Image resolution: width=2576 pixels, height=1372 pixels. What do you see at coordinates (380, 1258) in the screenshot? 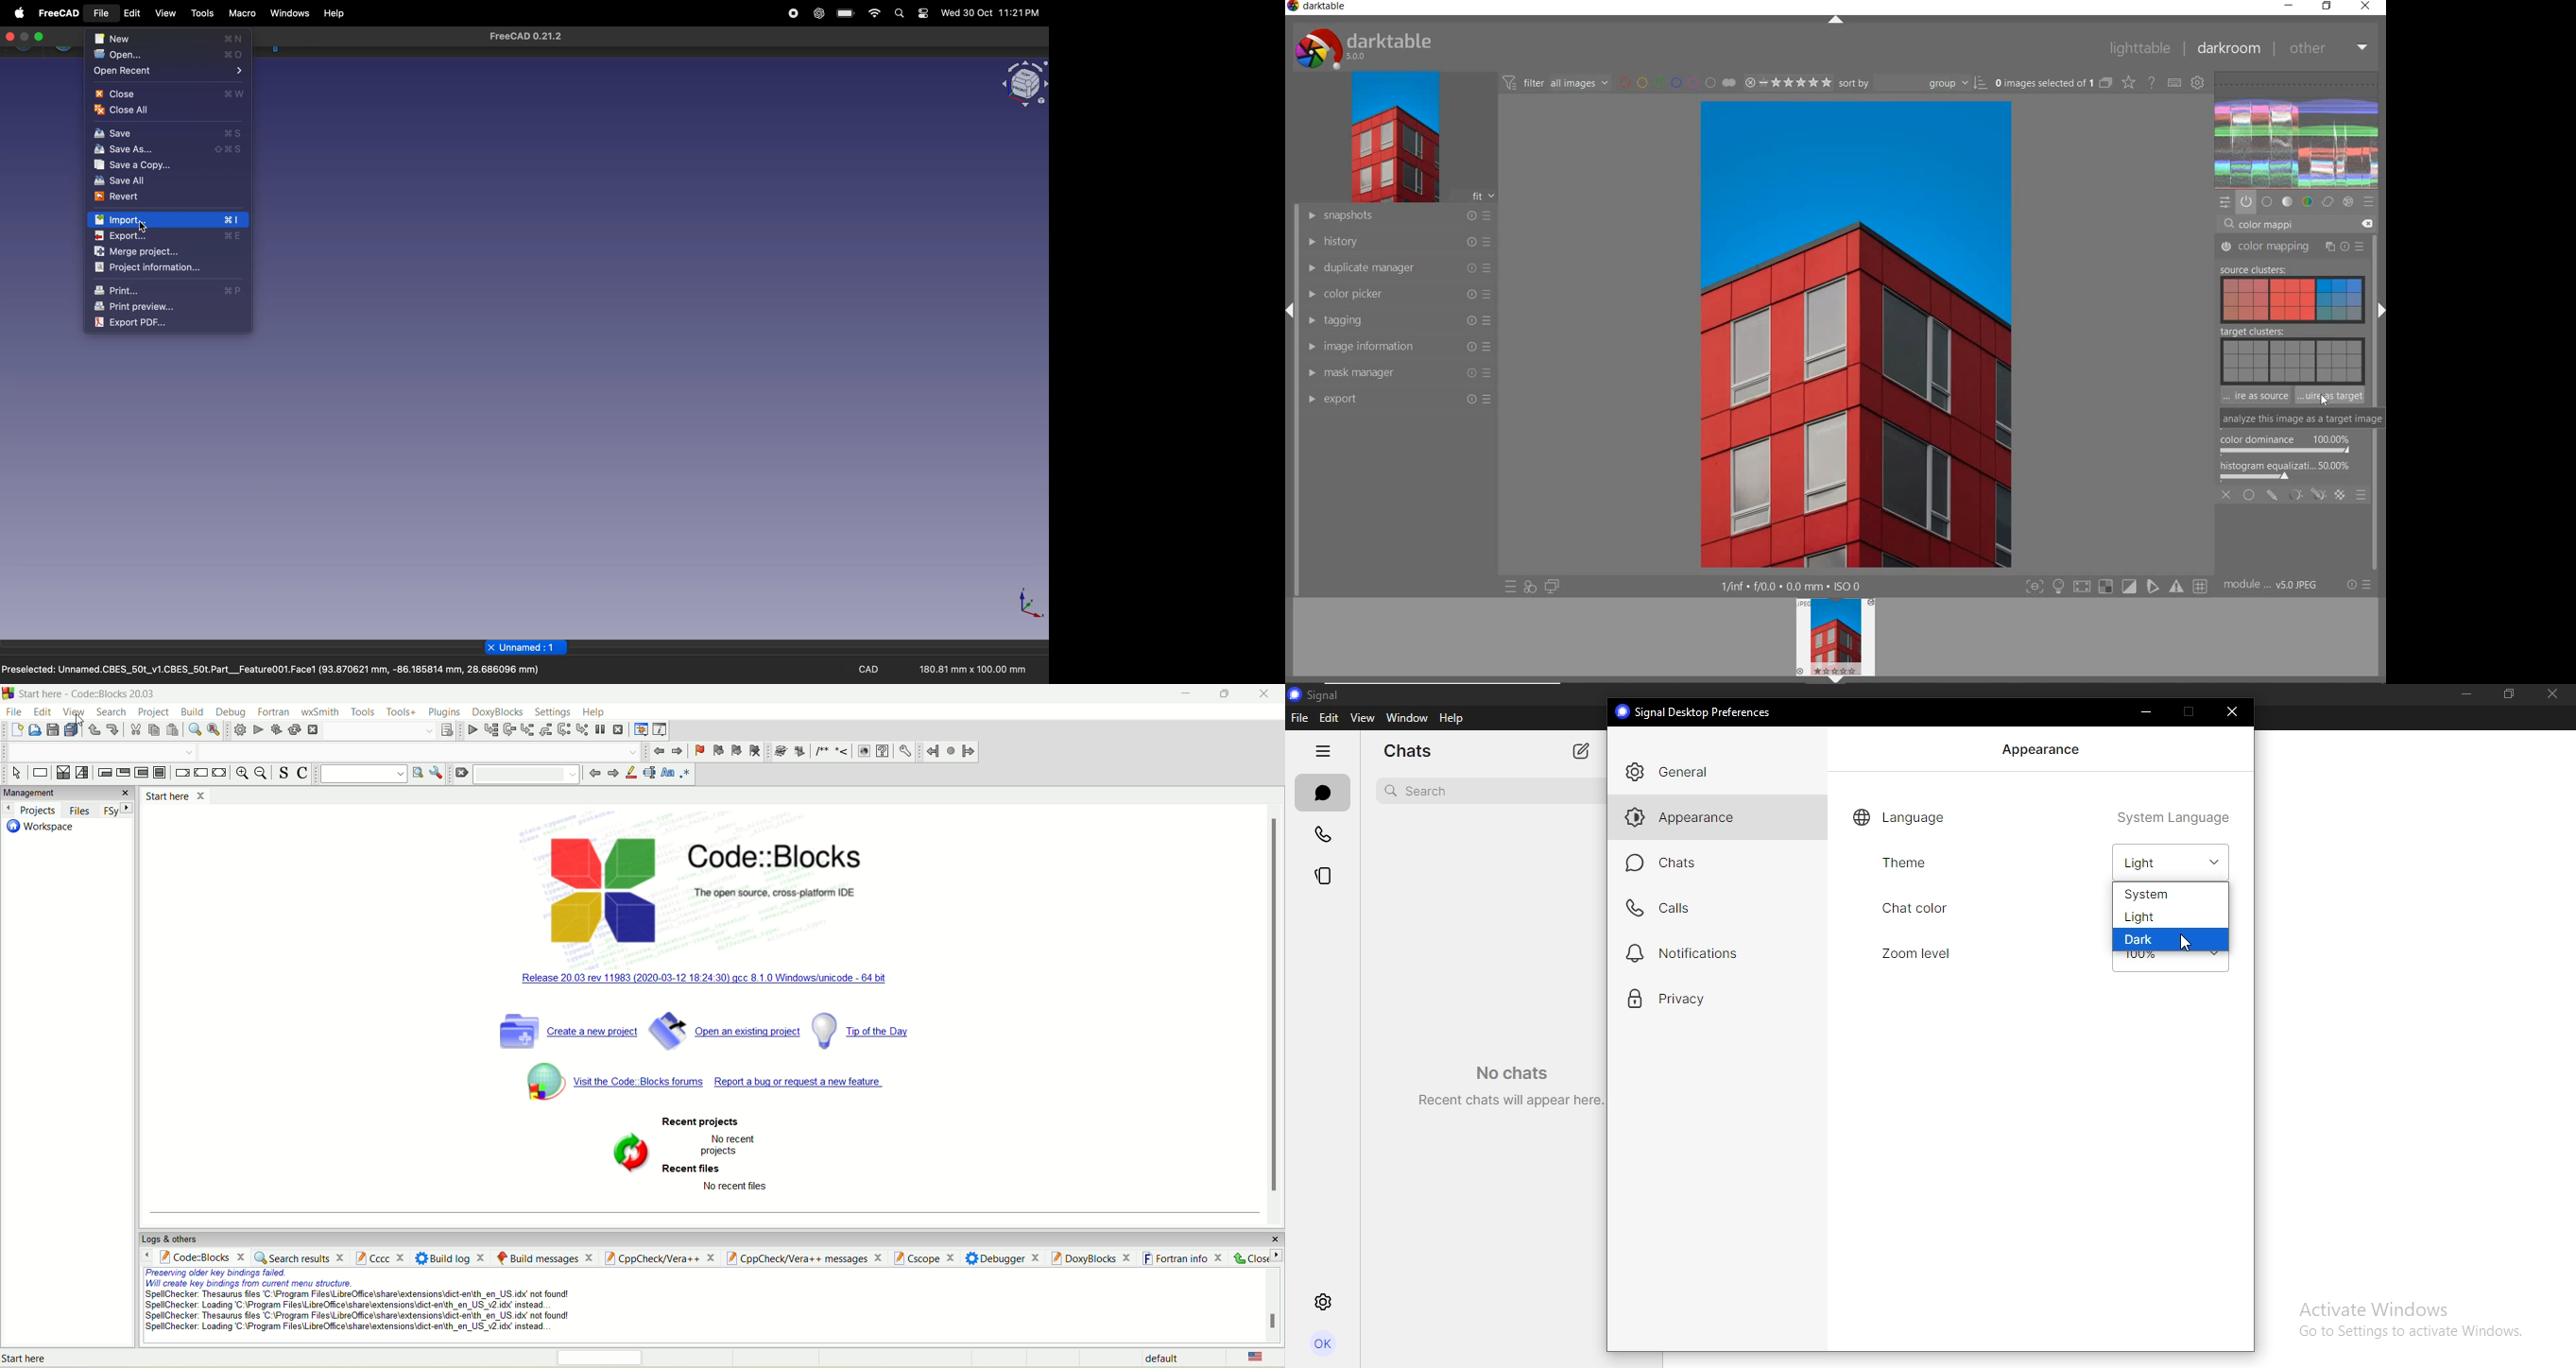
I see `Cccc` at bounding box center [380, 1258].